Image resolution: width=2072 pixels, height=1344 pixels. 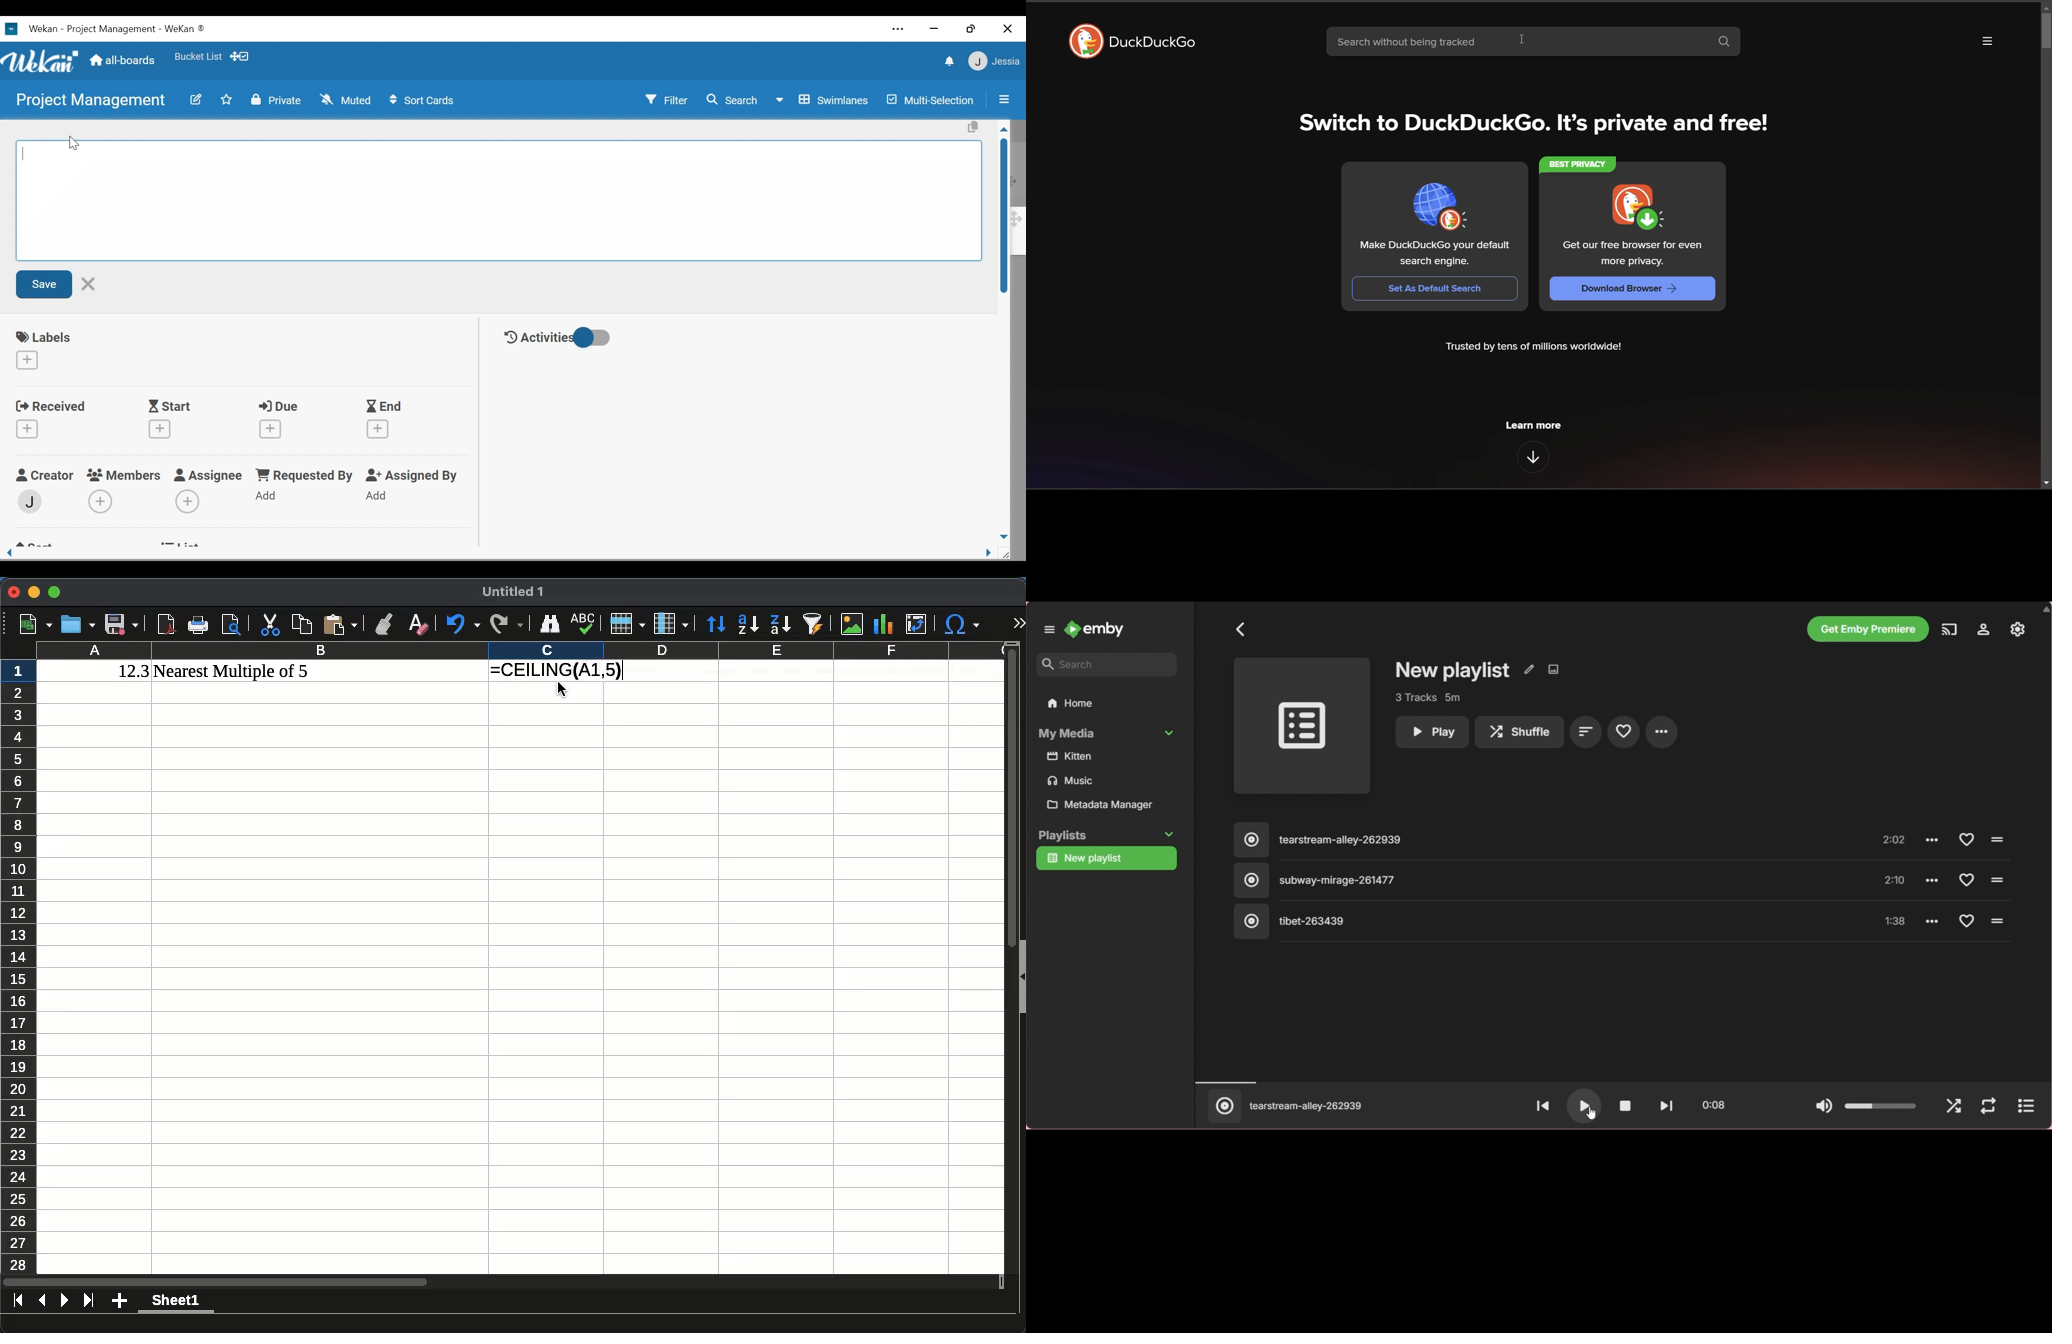 I want to click on Due Date, so click(x=278, y=406).